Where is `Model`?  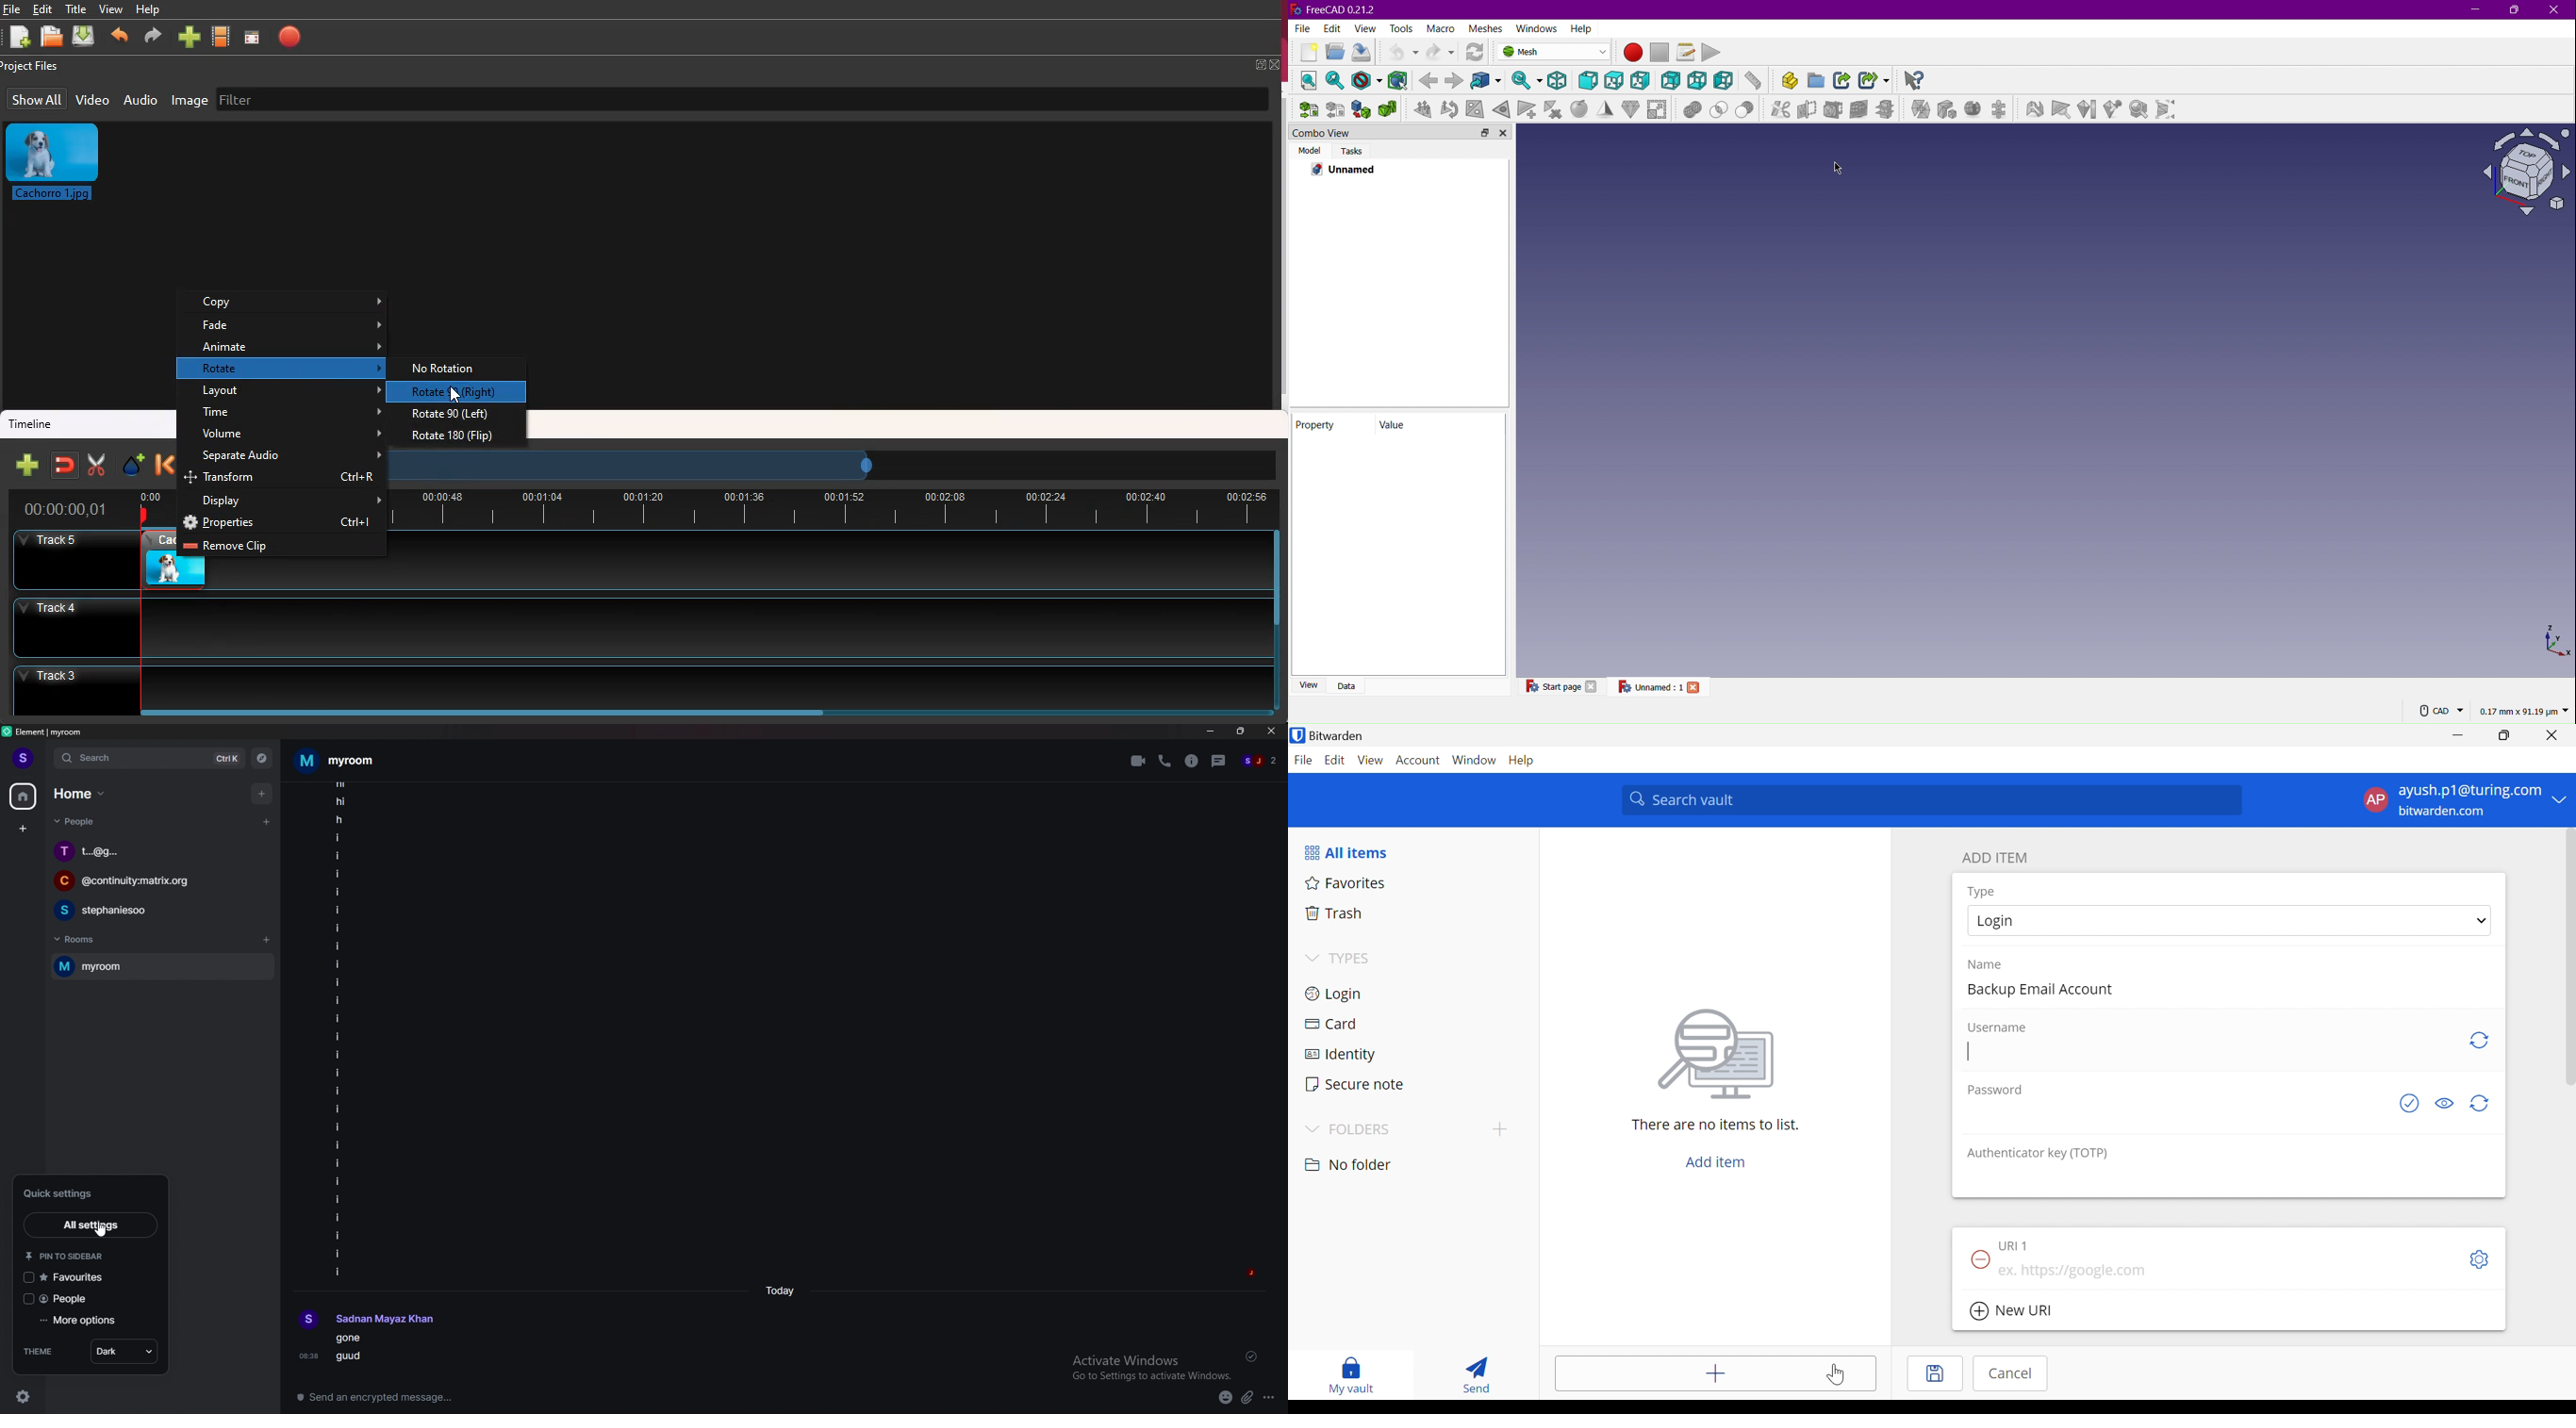
Model is located at coordinates (1308, 149).